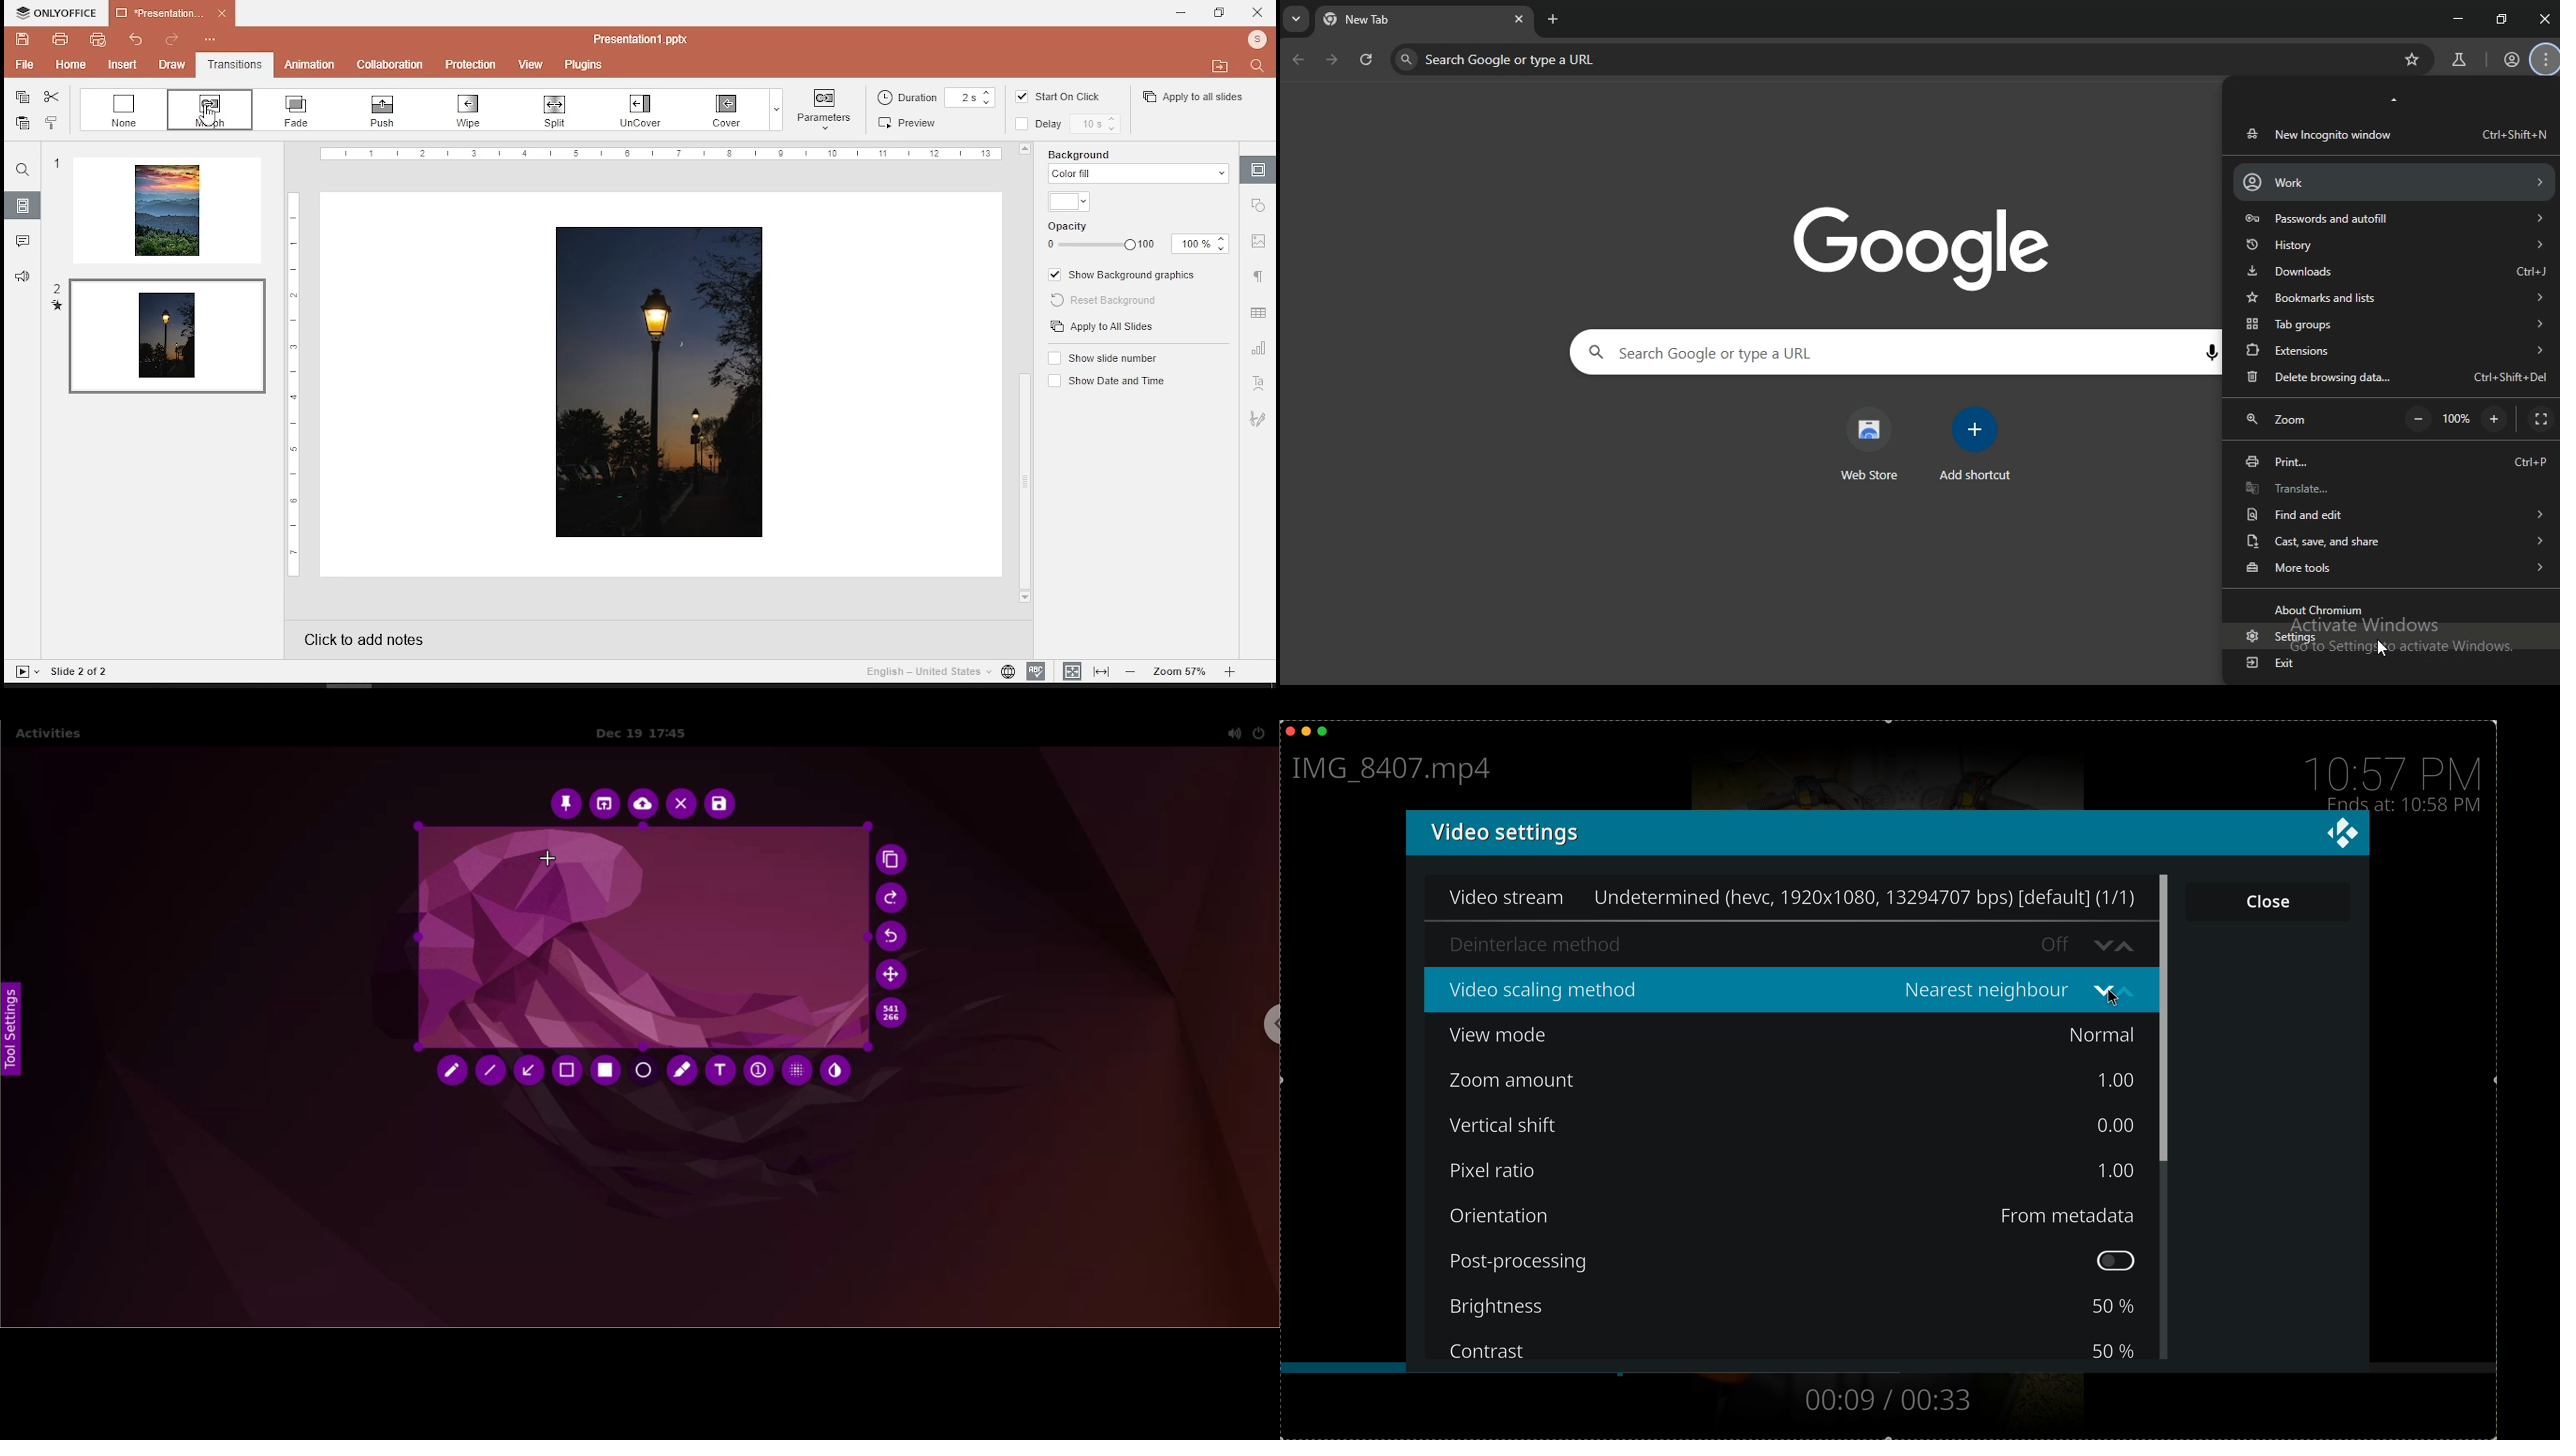  What do you see at coordinates (2130, 943) in the screenshot?
I see `increase value` at bounding box center [2130, 943].